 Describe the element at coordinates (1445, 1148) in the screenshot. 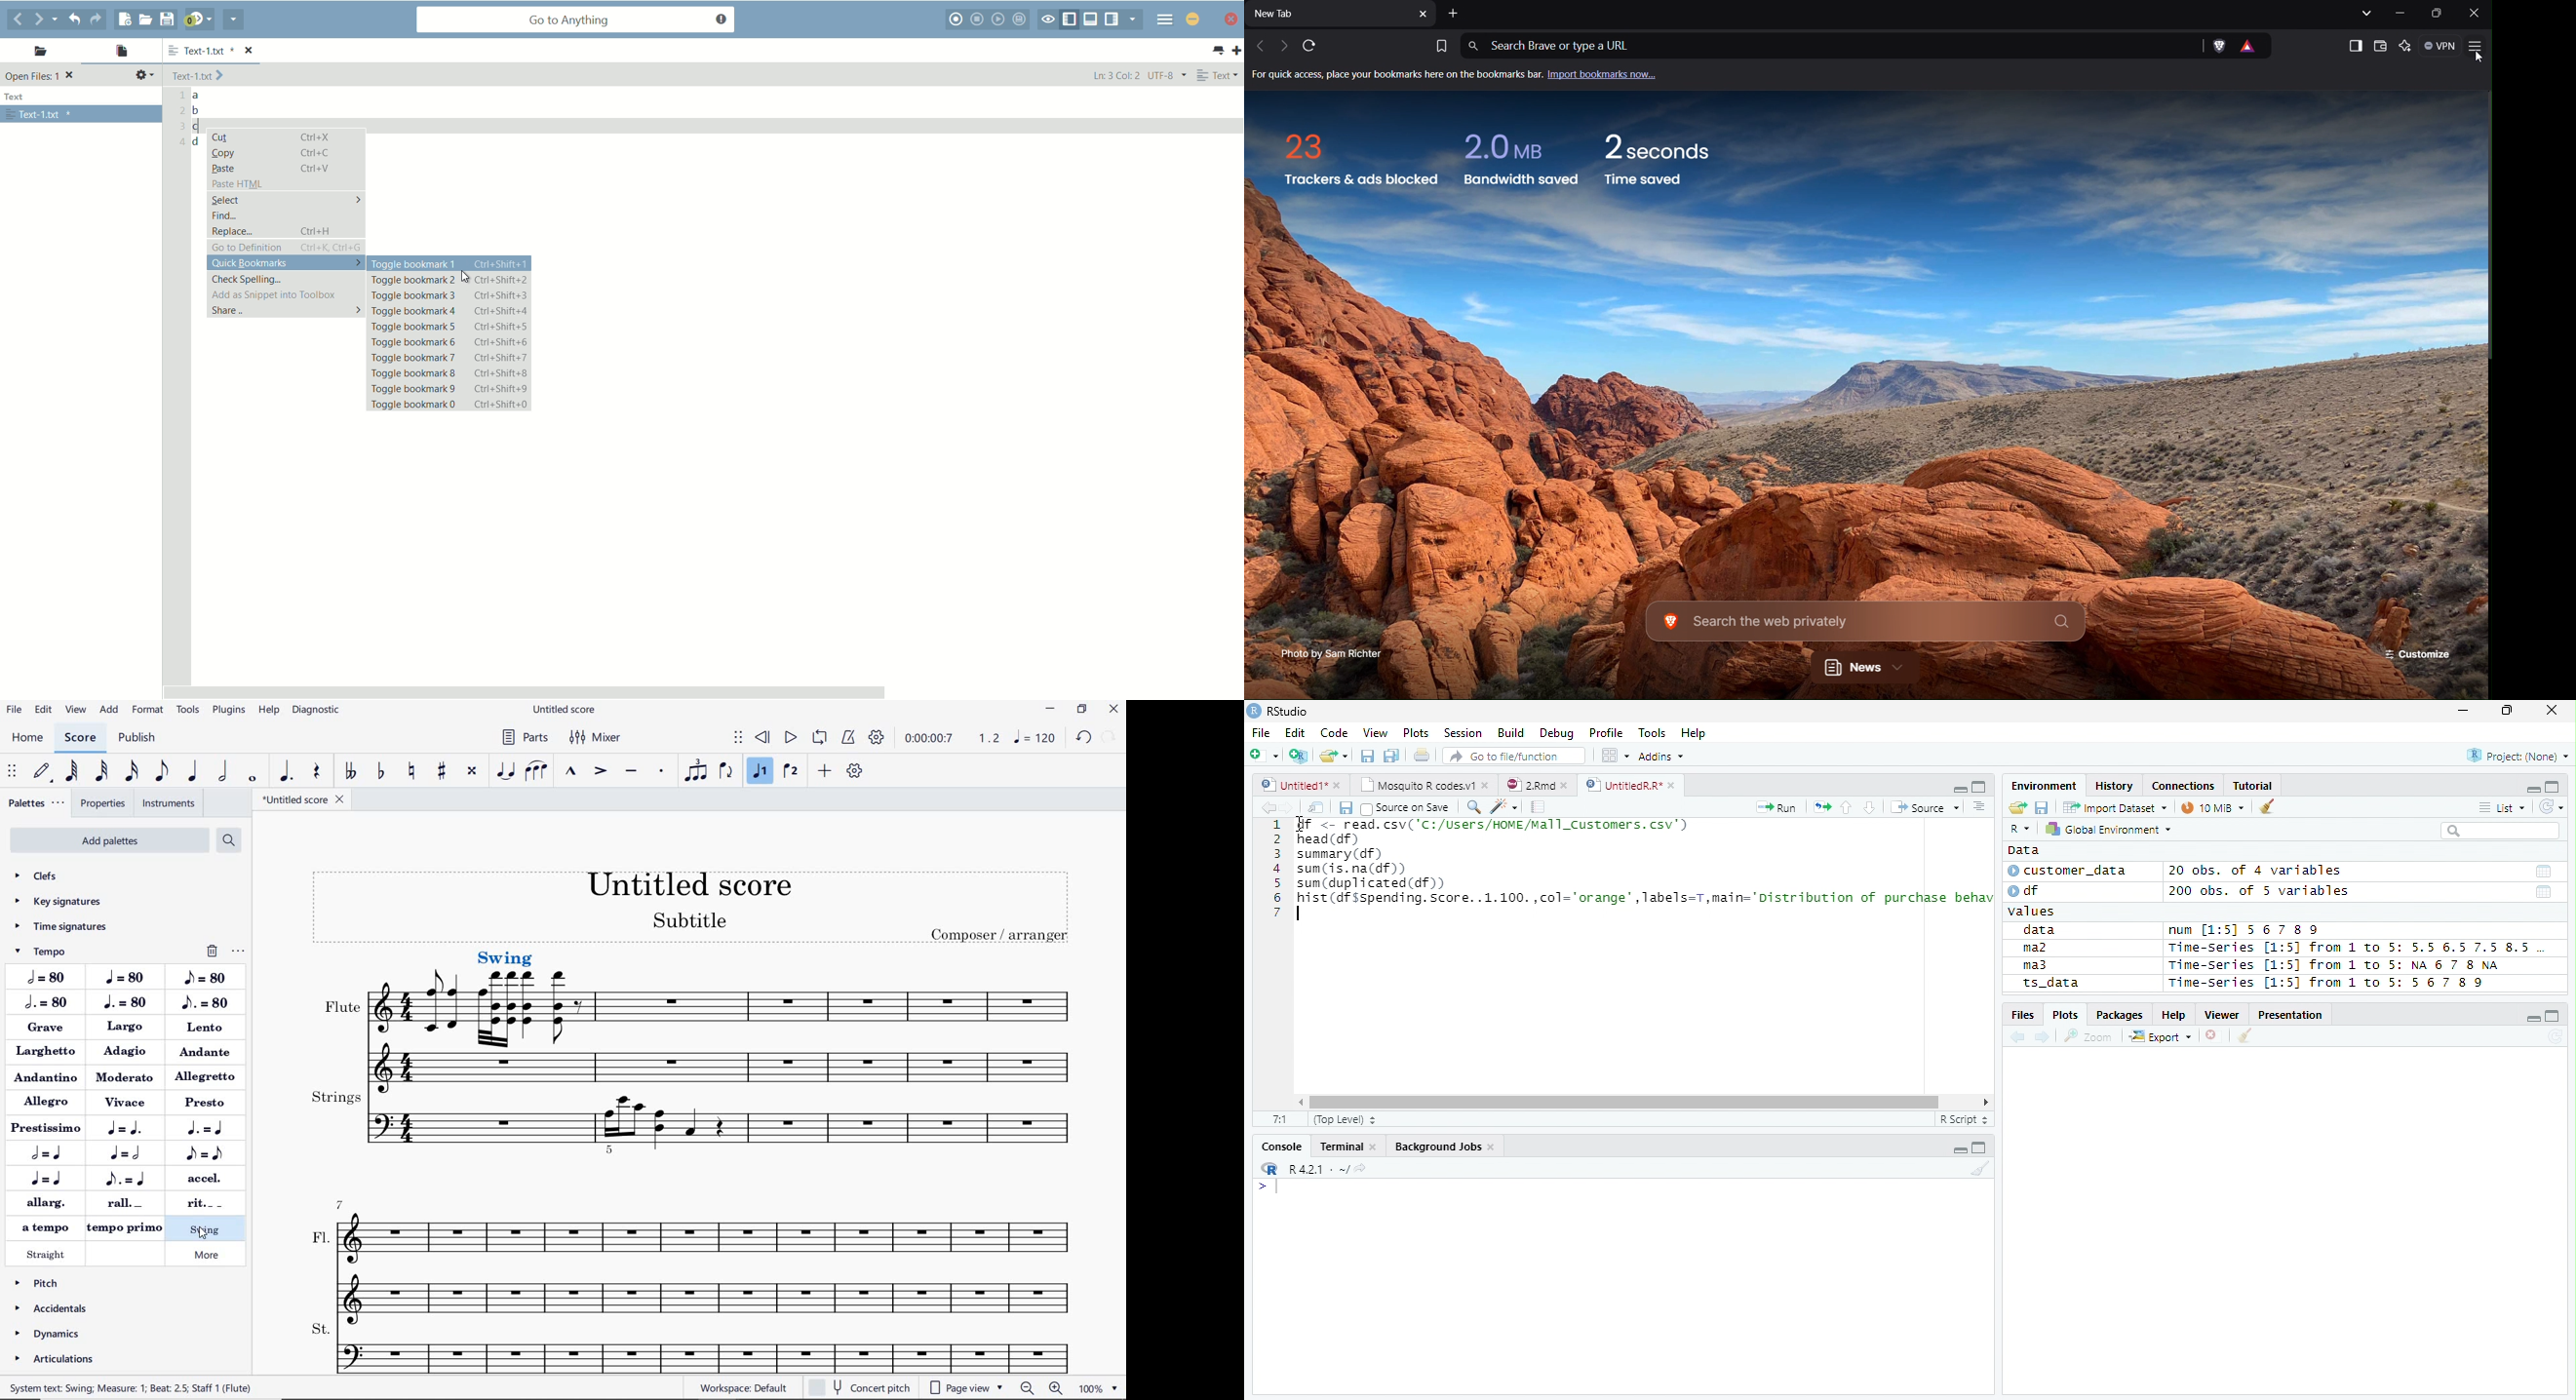

I see `Background jobs` at that location.